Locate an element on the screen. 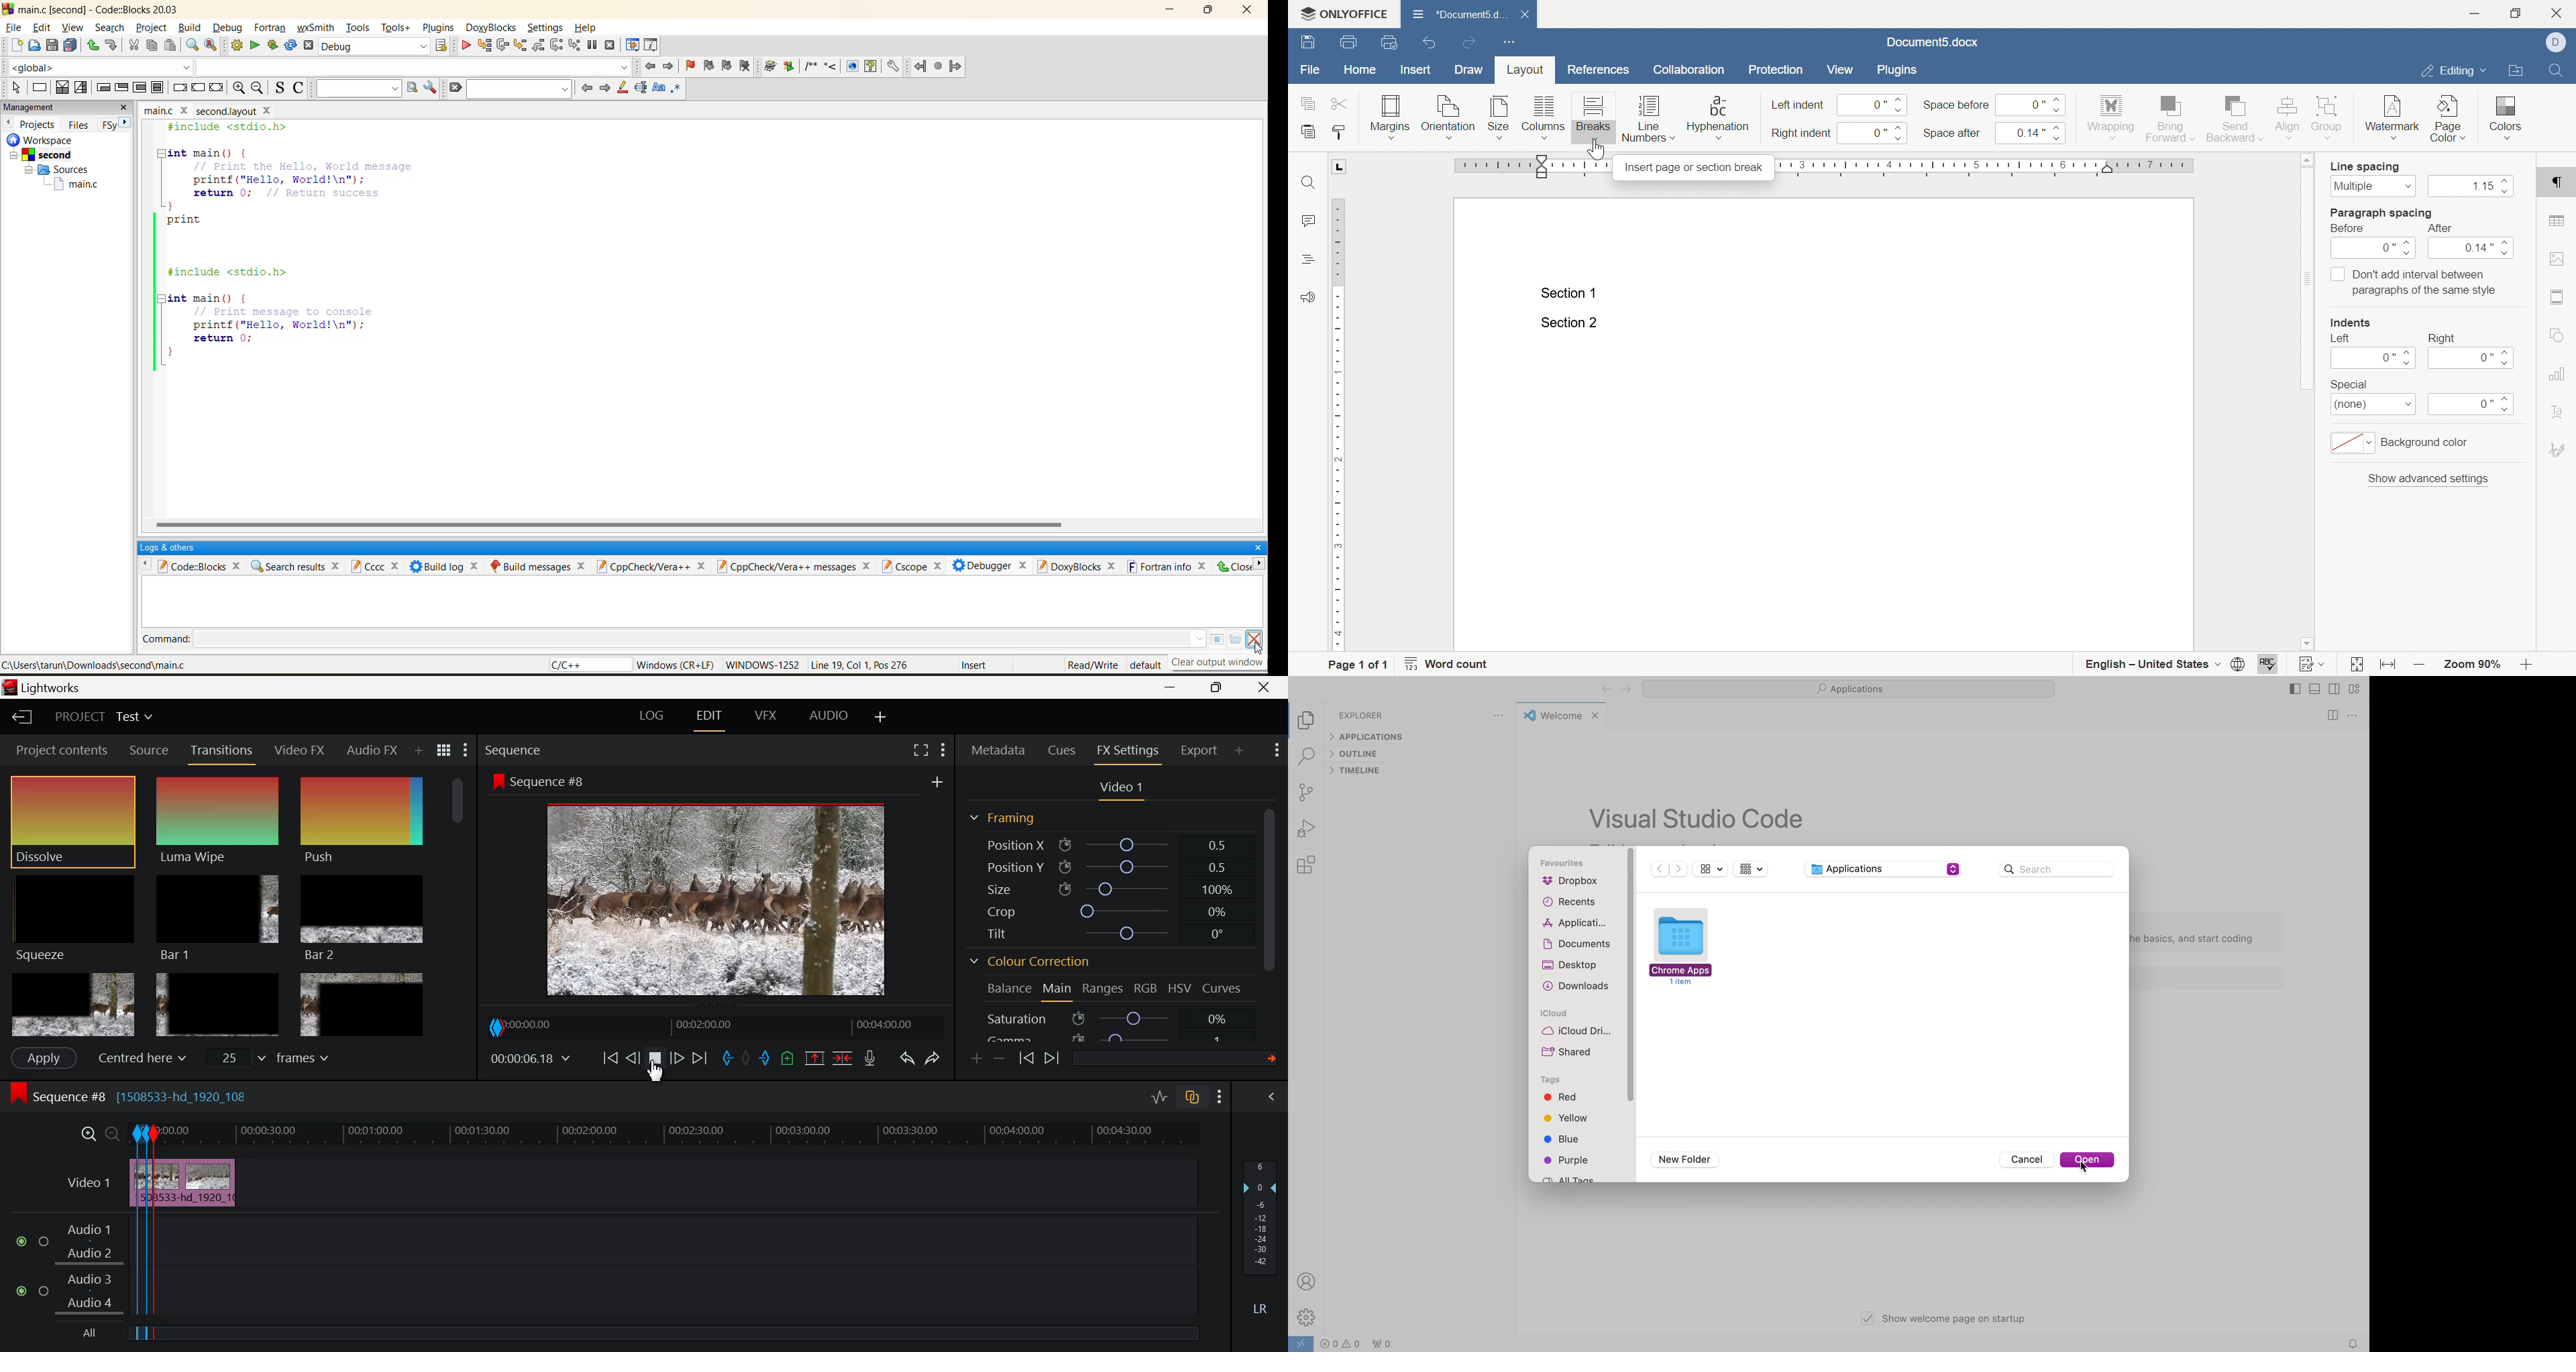  space before is located at coordinates (1956, 105).